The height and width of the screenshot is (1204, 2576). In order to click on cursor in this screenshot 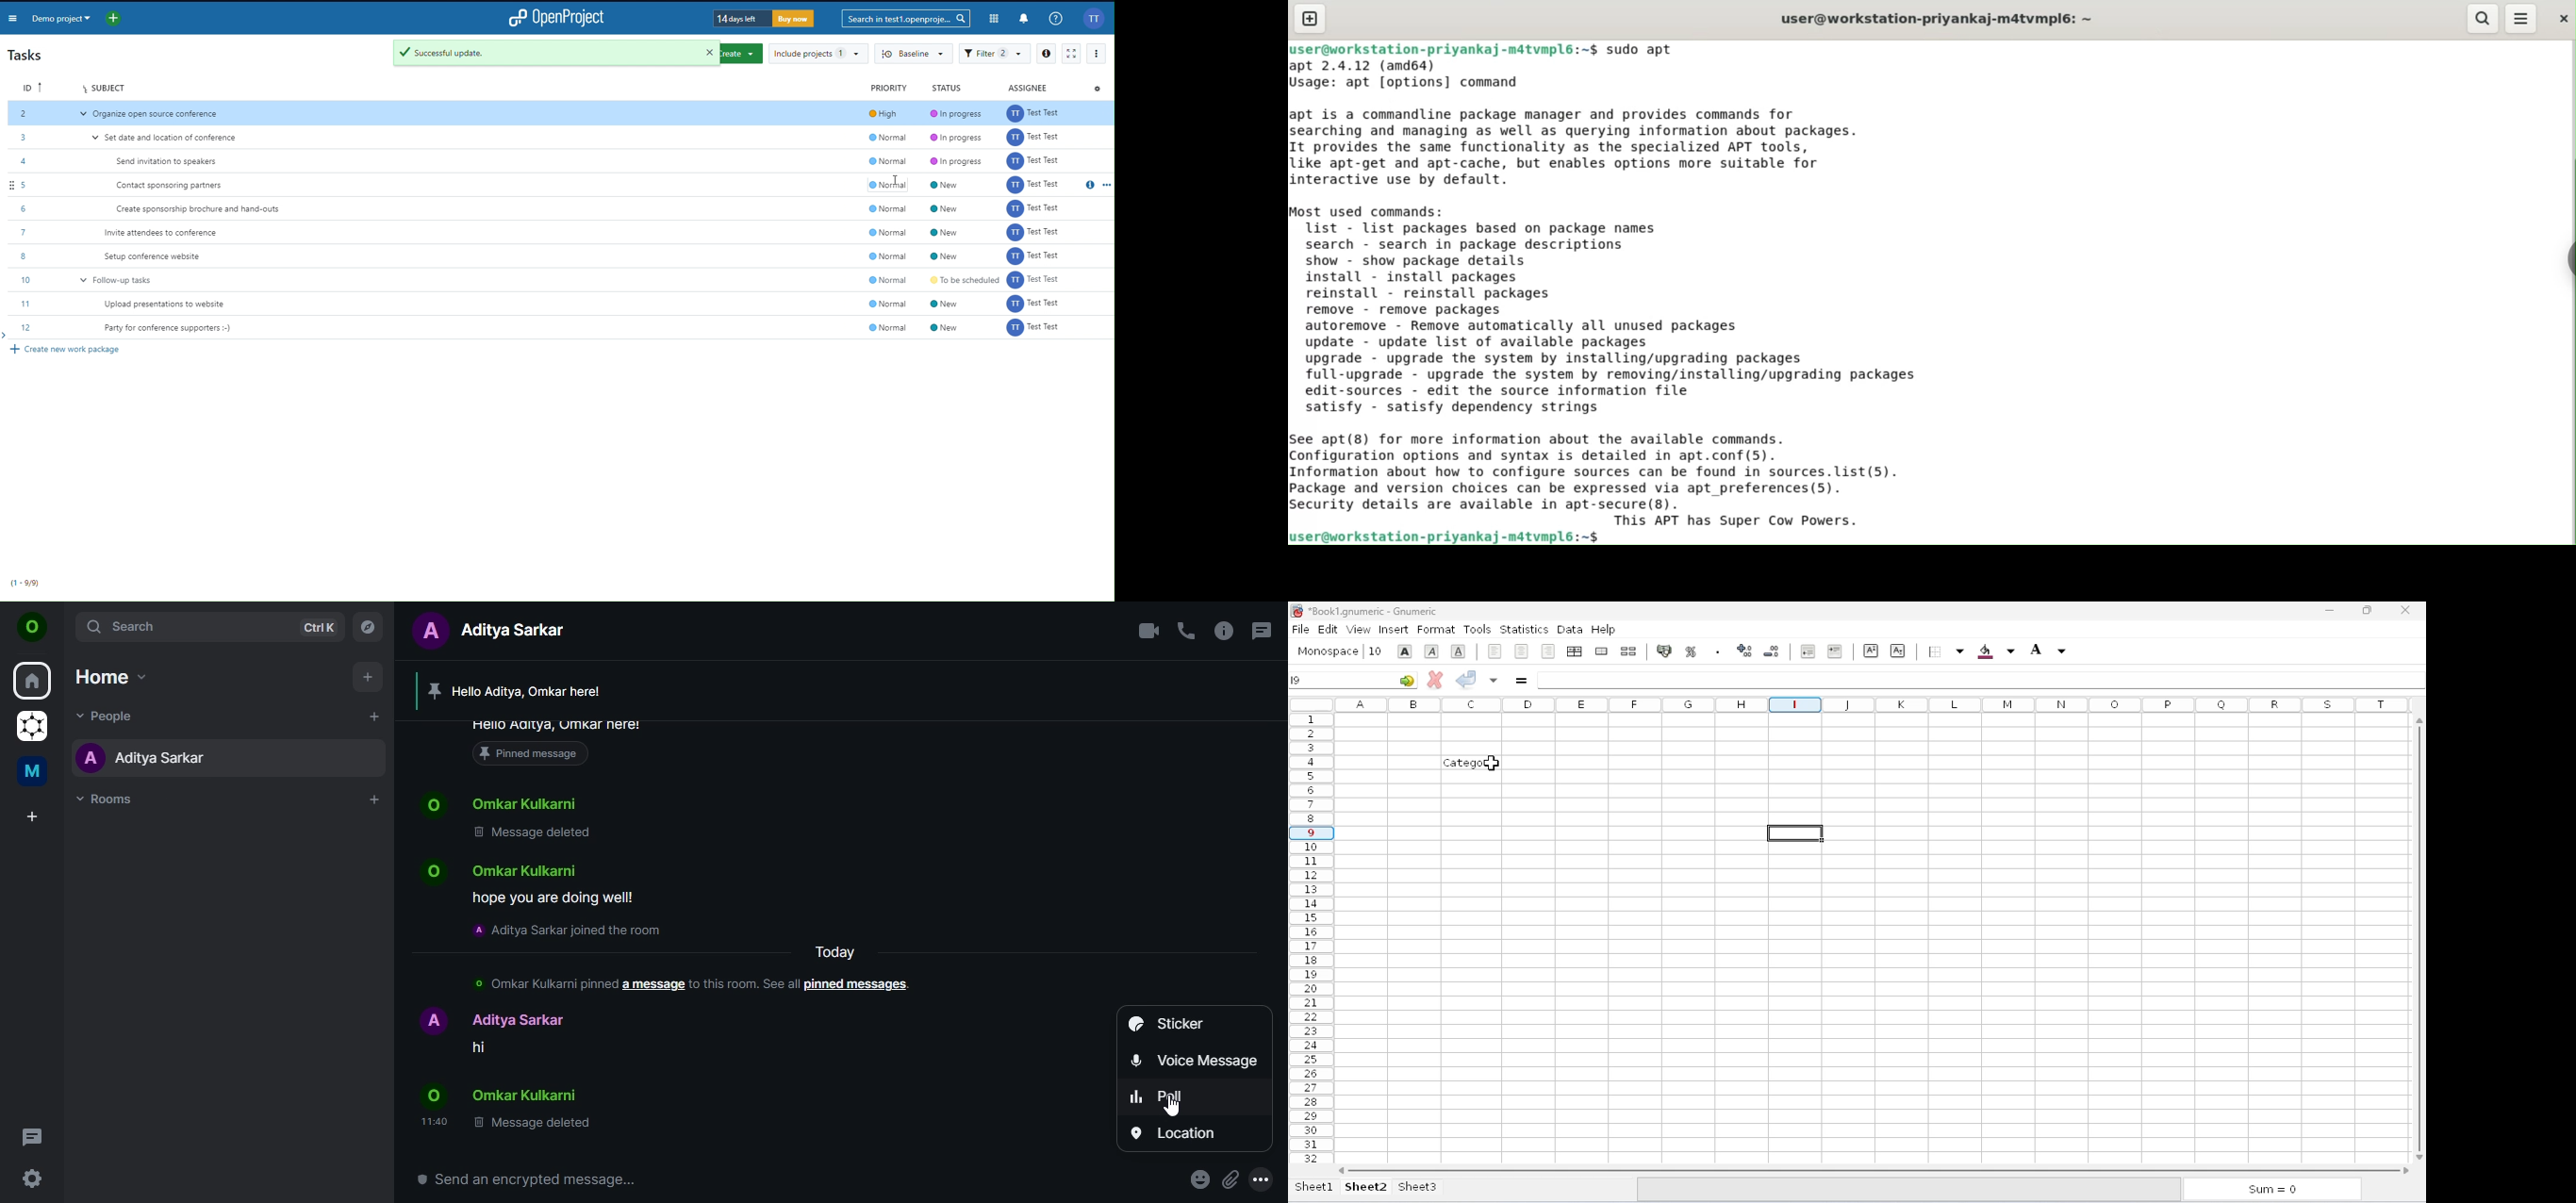, I will do `click(1491, 763)`.